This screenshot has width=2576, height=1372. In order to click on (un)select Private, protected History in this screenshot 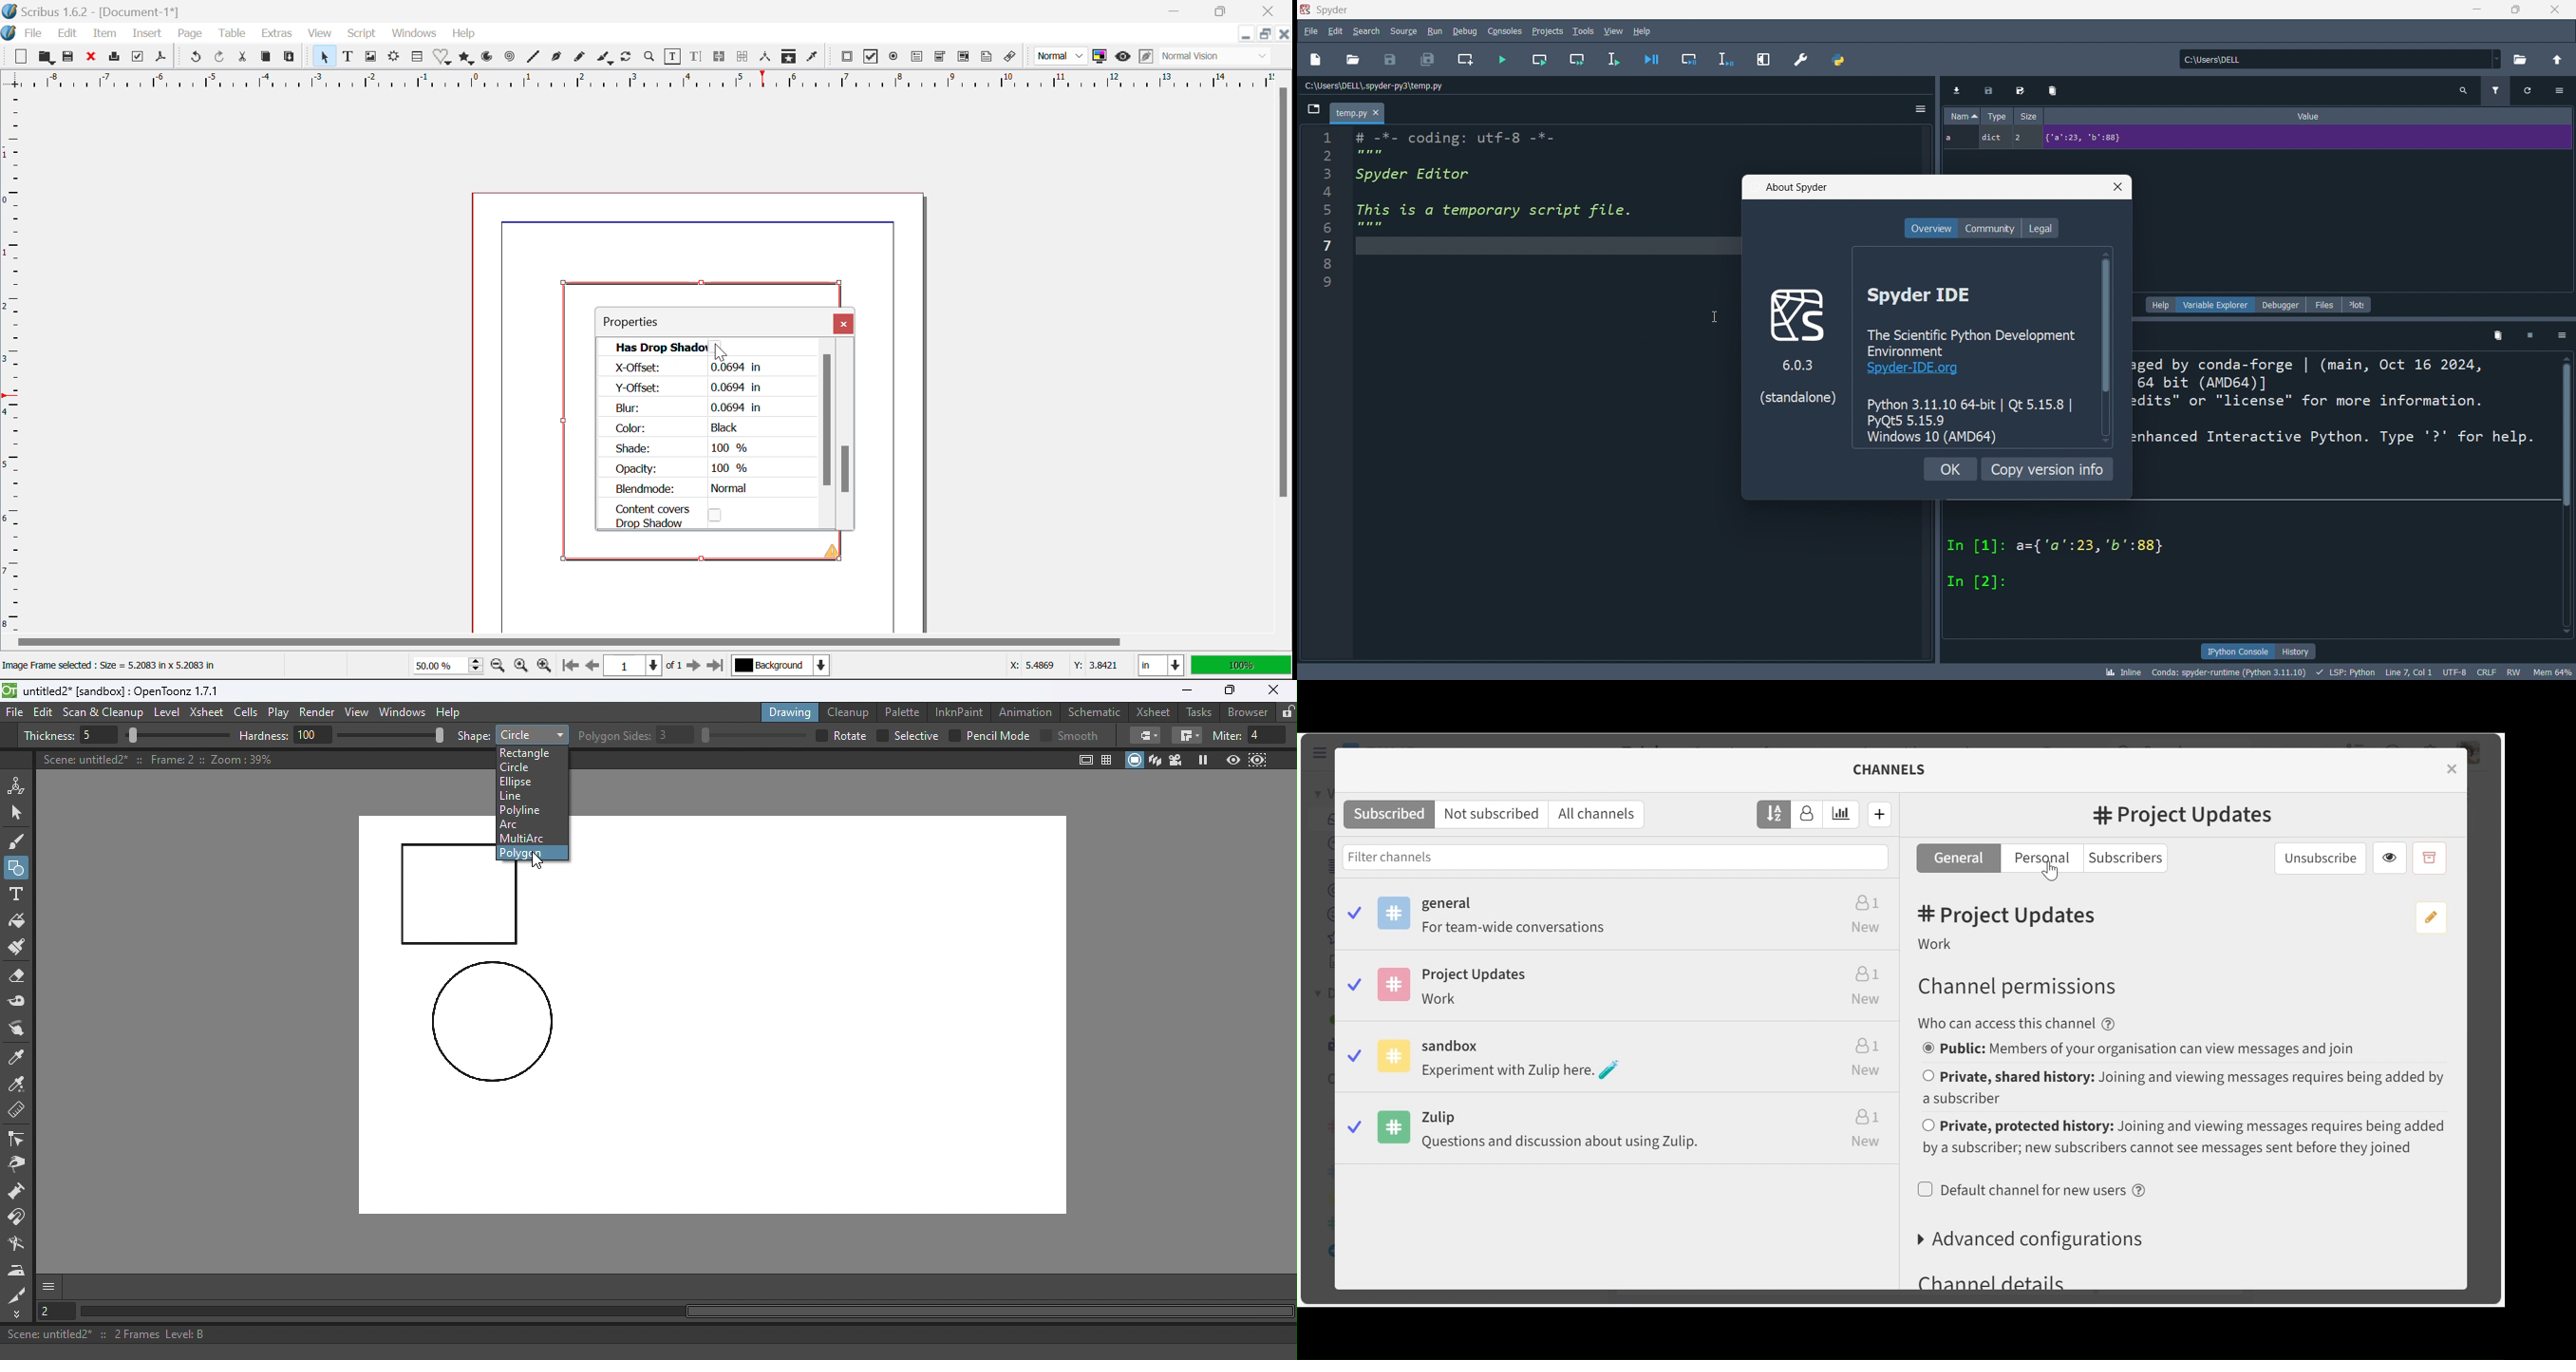, I will do `click(2183, 1138)`.